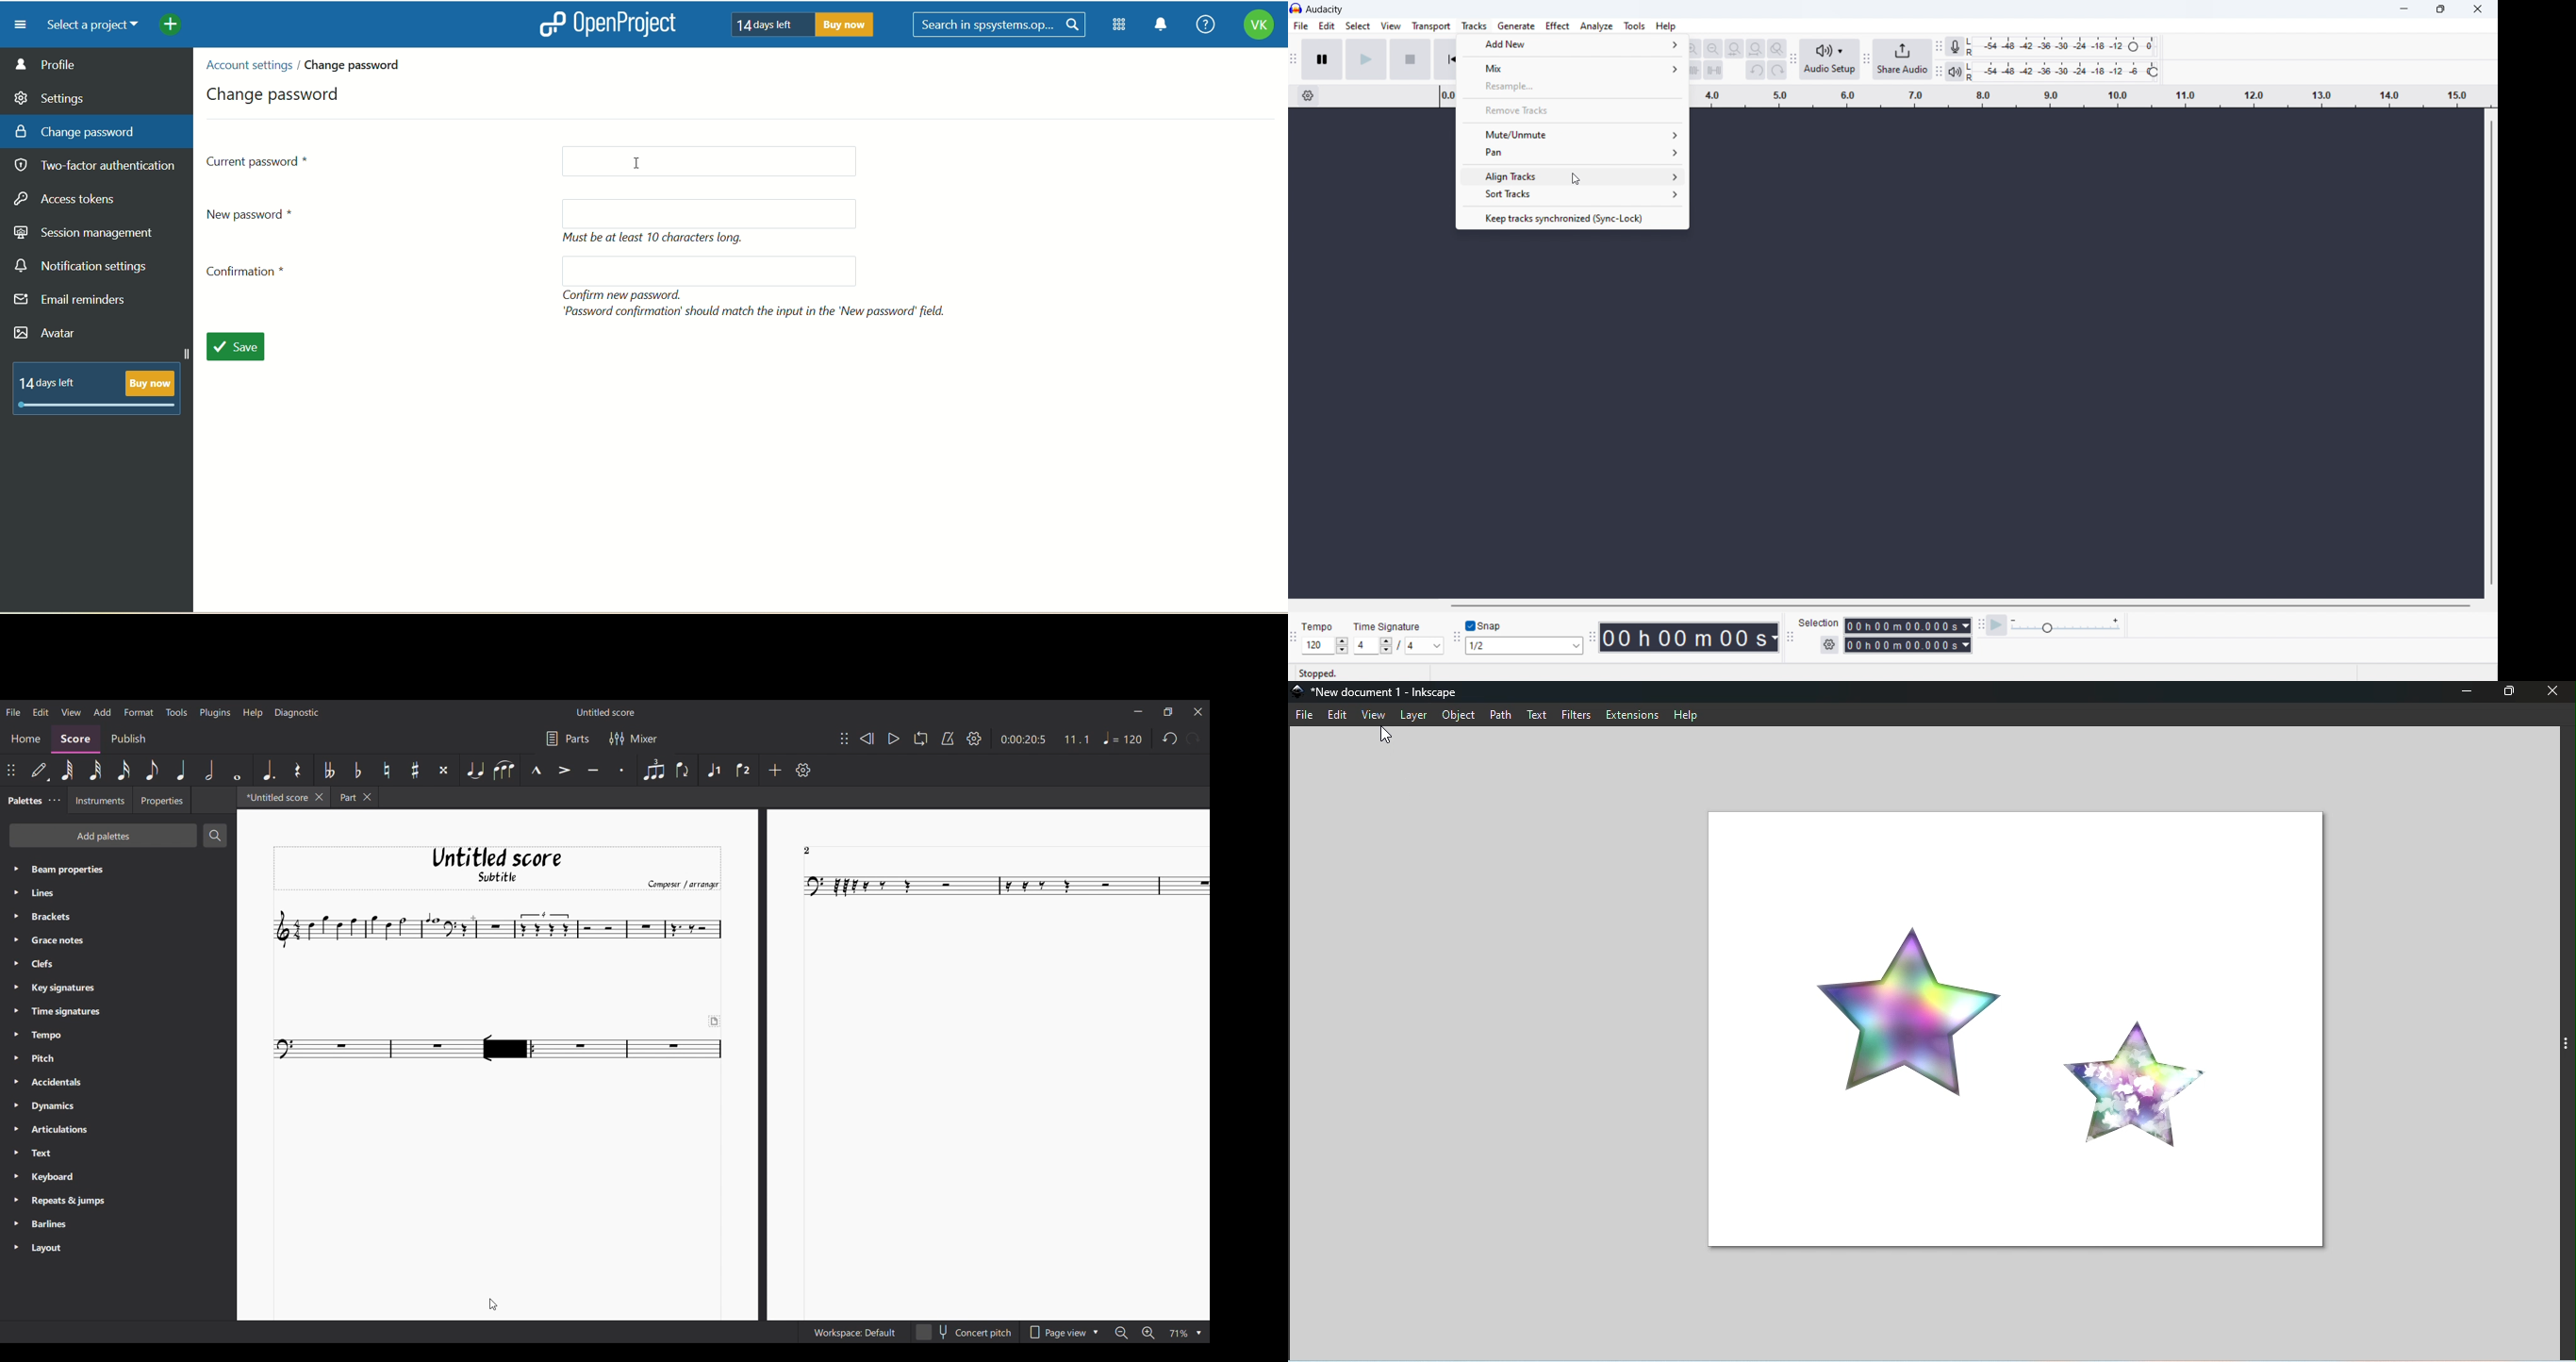  Describe the element at coordinates (25, 740) in the screenshot. I see `Home` at that location.